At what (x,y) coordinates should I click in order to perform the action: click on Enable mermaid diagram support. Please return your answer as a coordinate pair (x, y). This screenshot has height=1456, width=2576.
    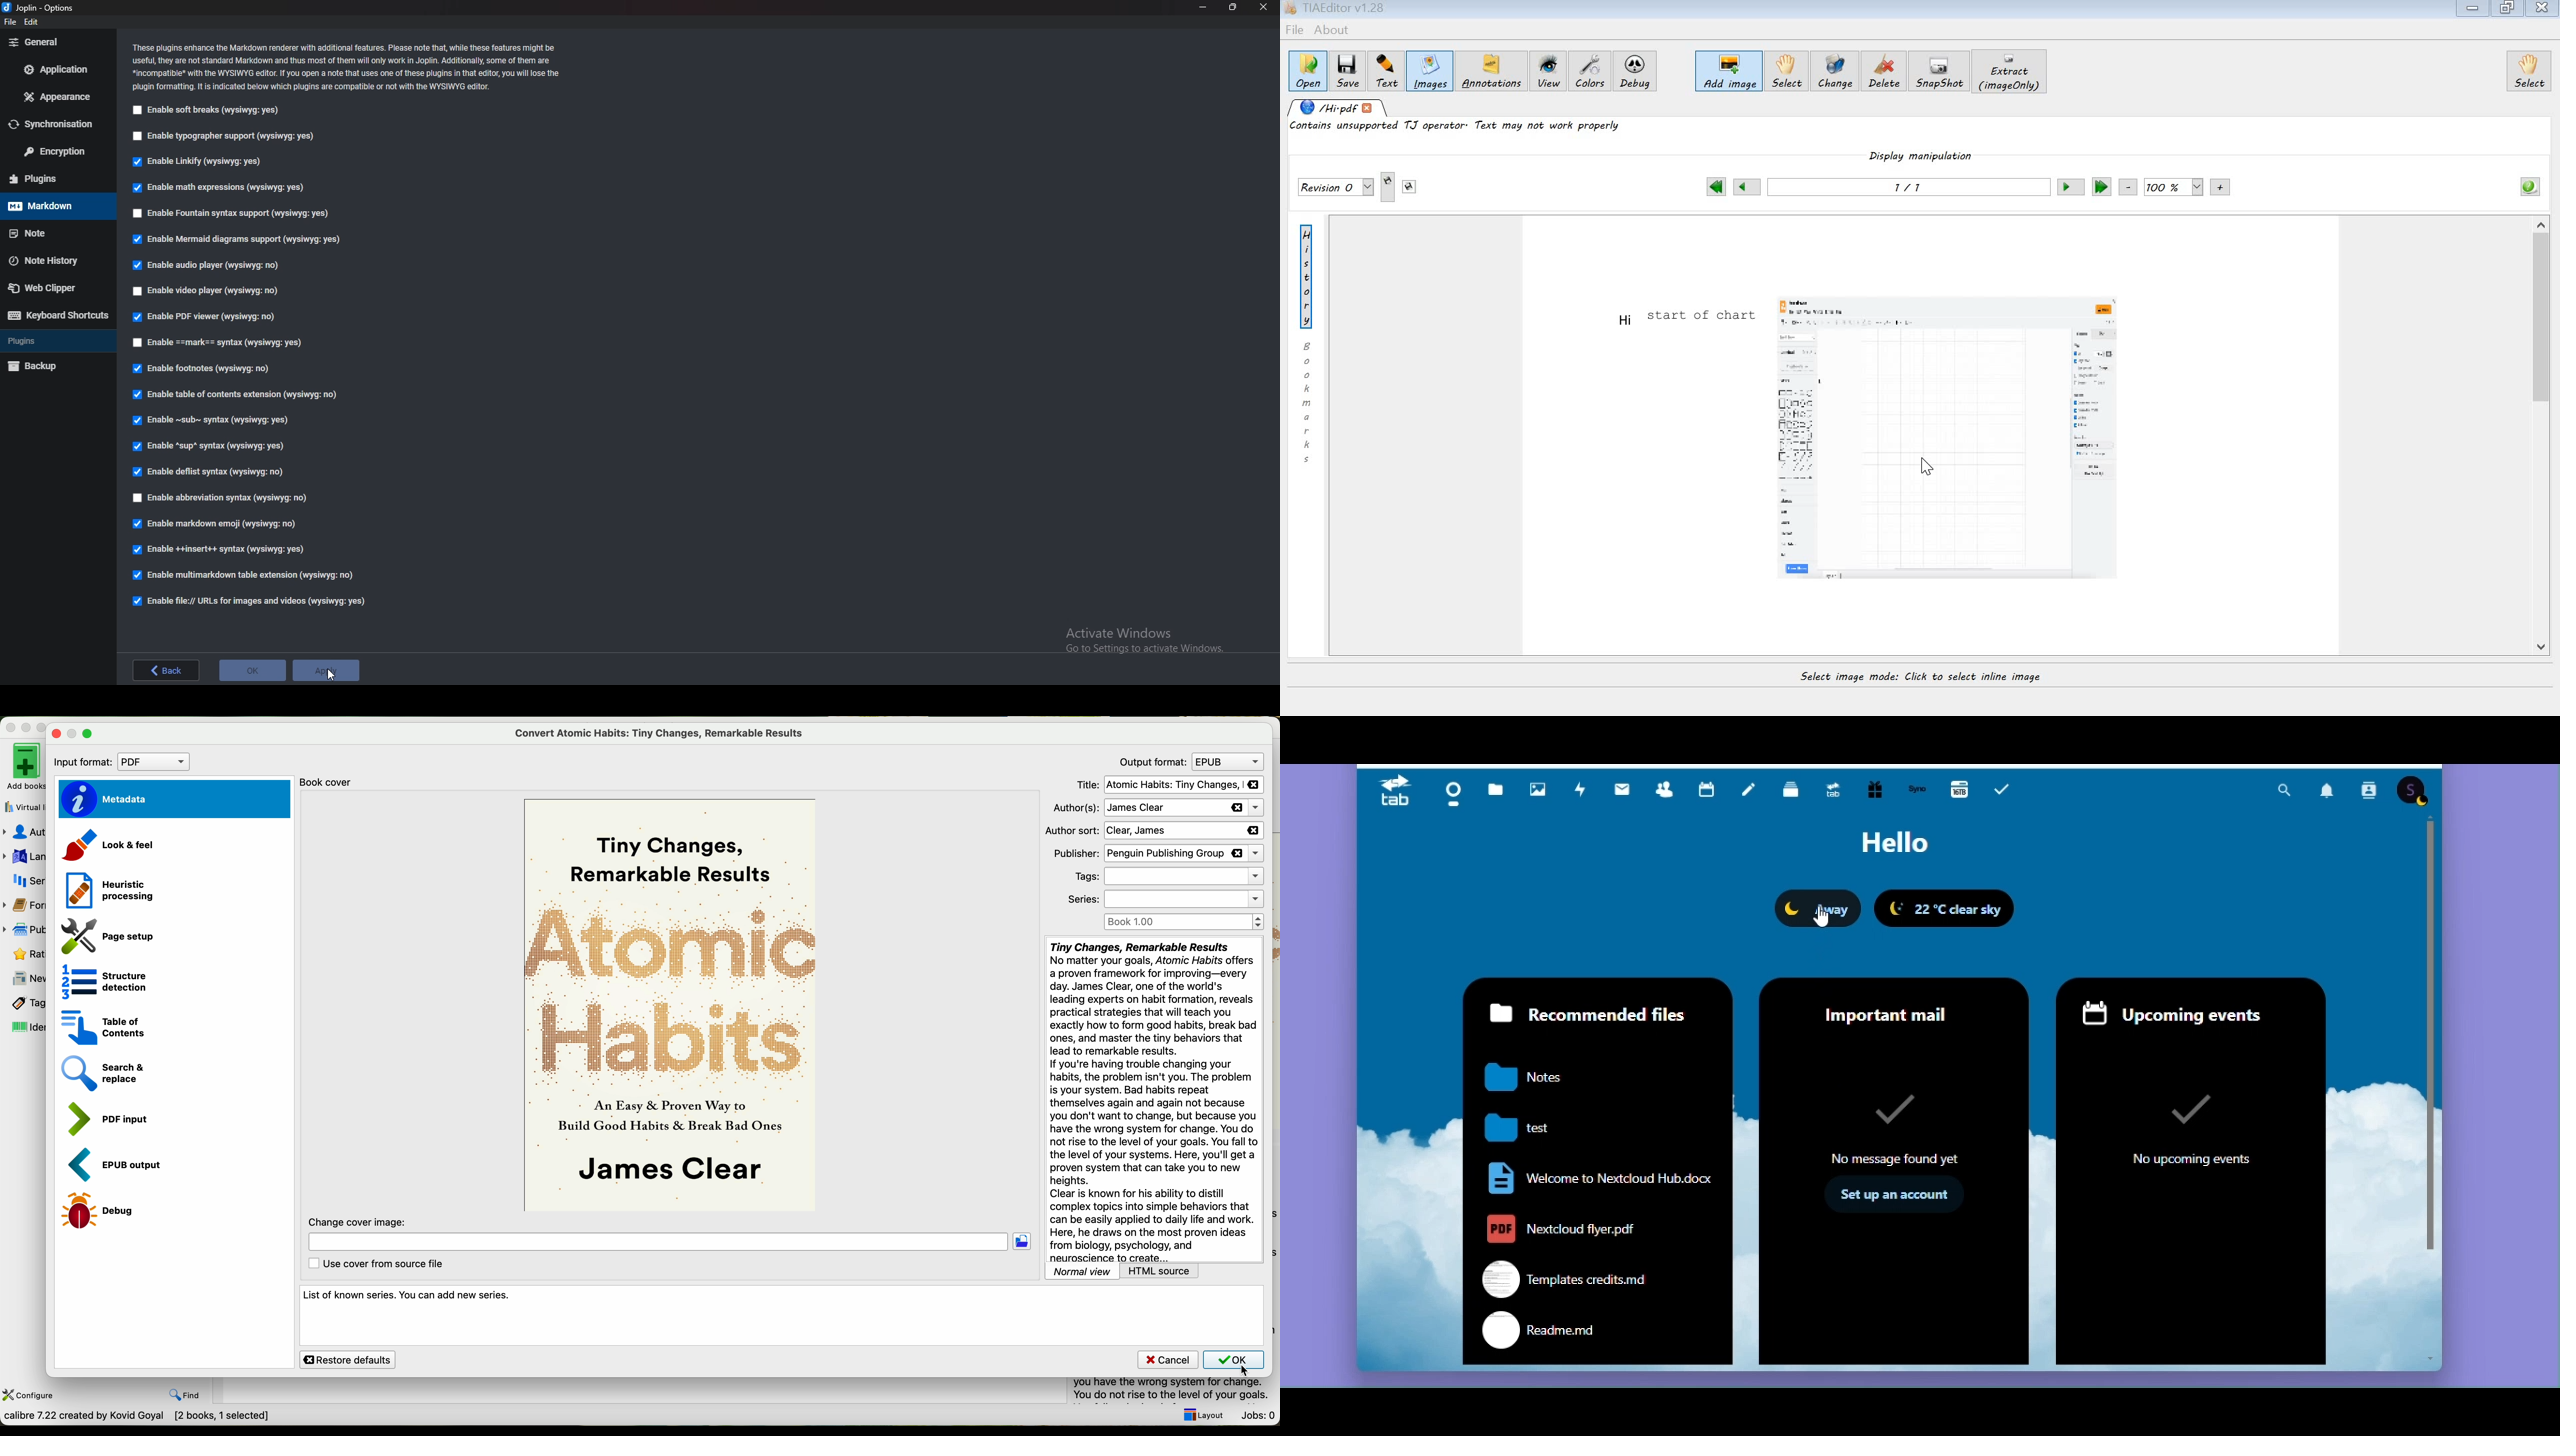
    Looking at the image, I should click on (237, 240).